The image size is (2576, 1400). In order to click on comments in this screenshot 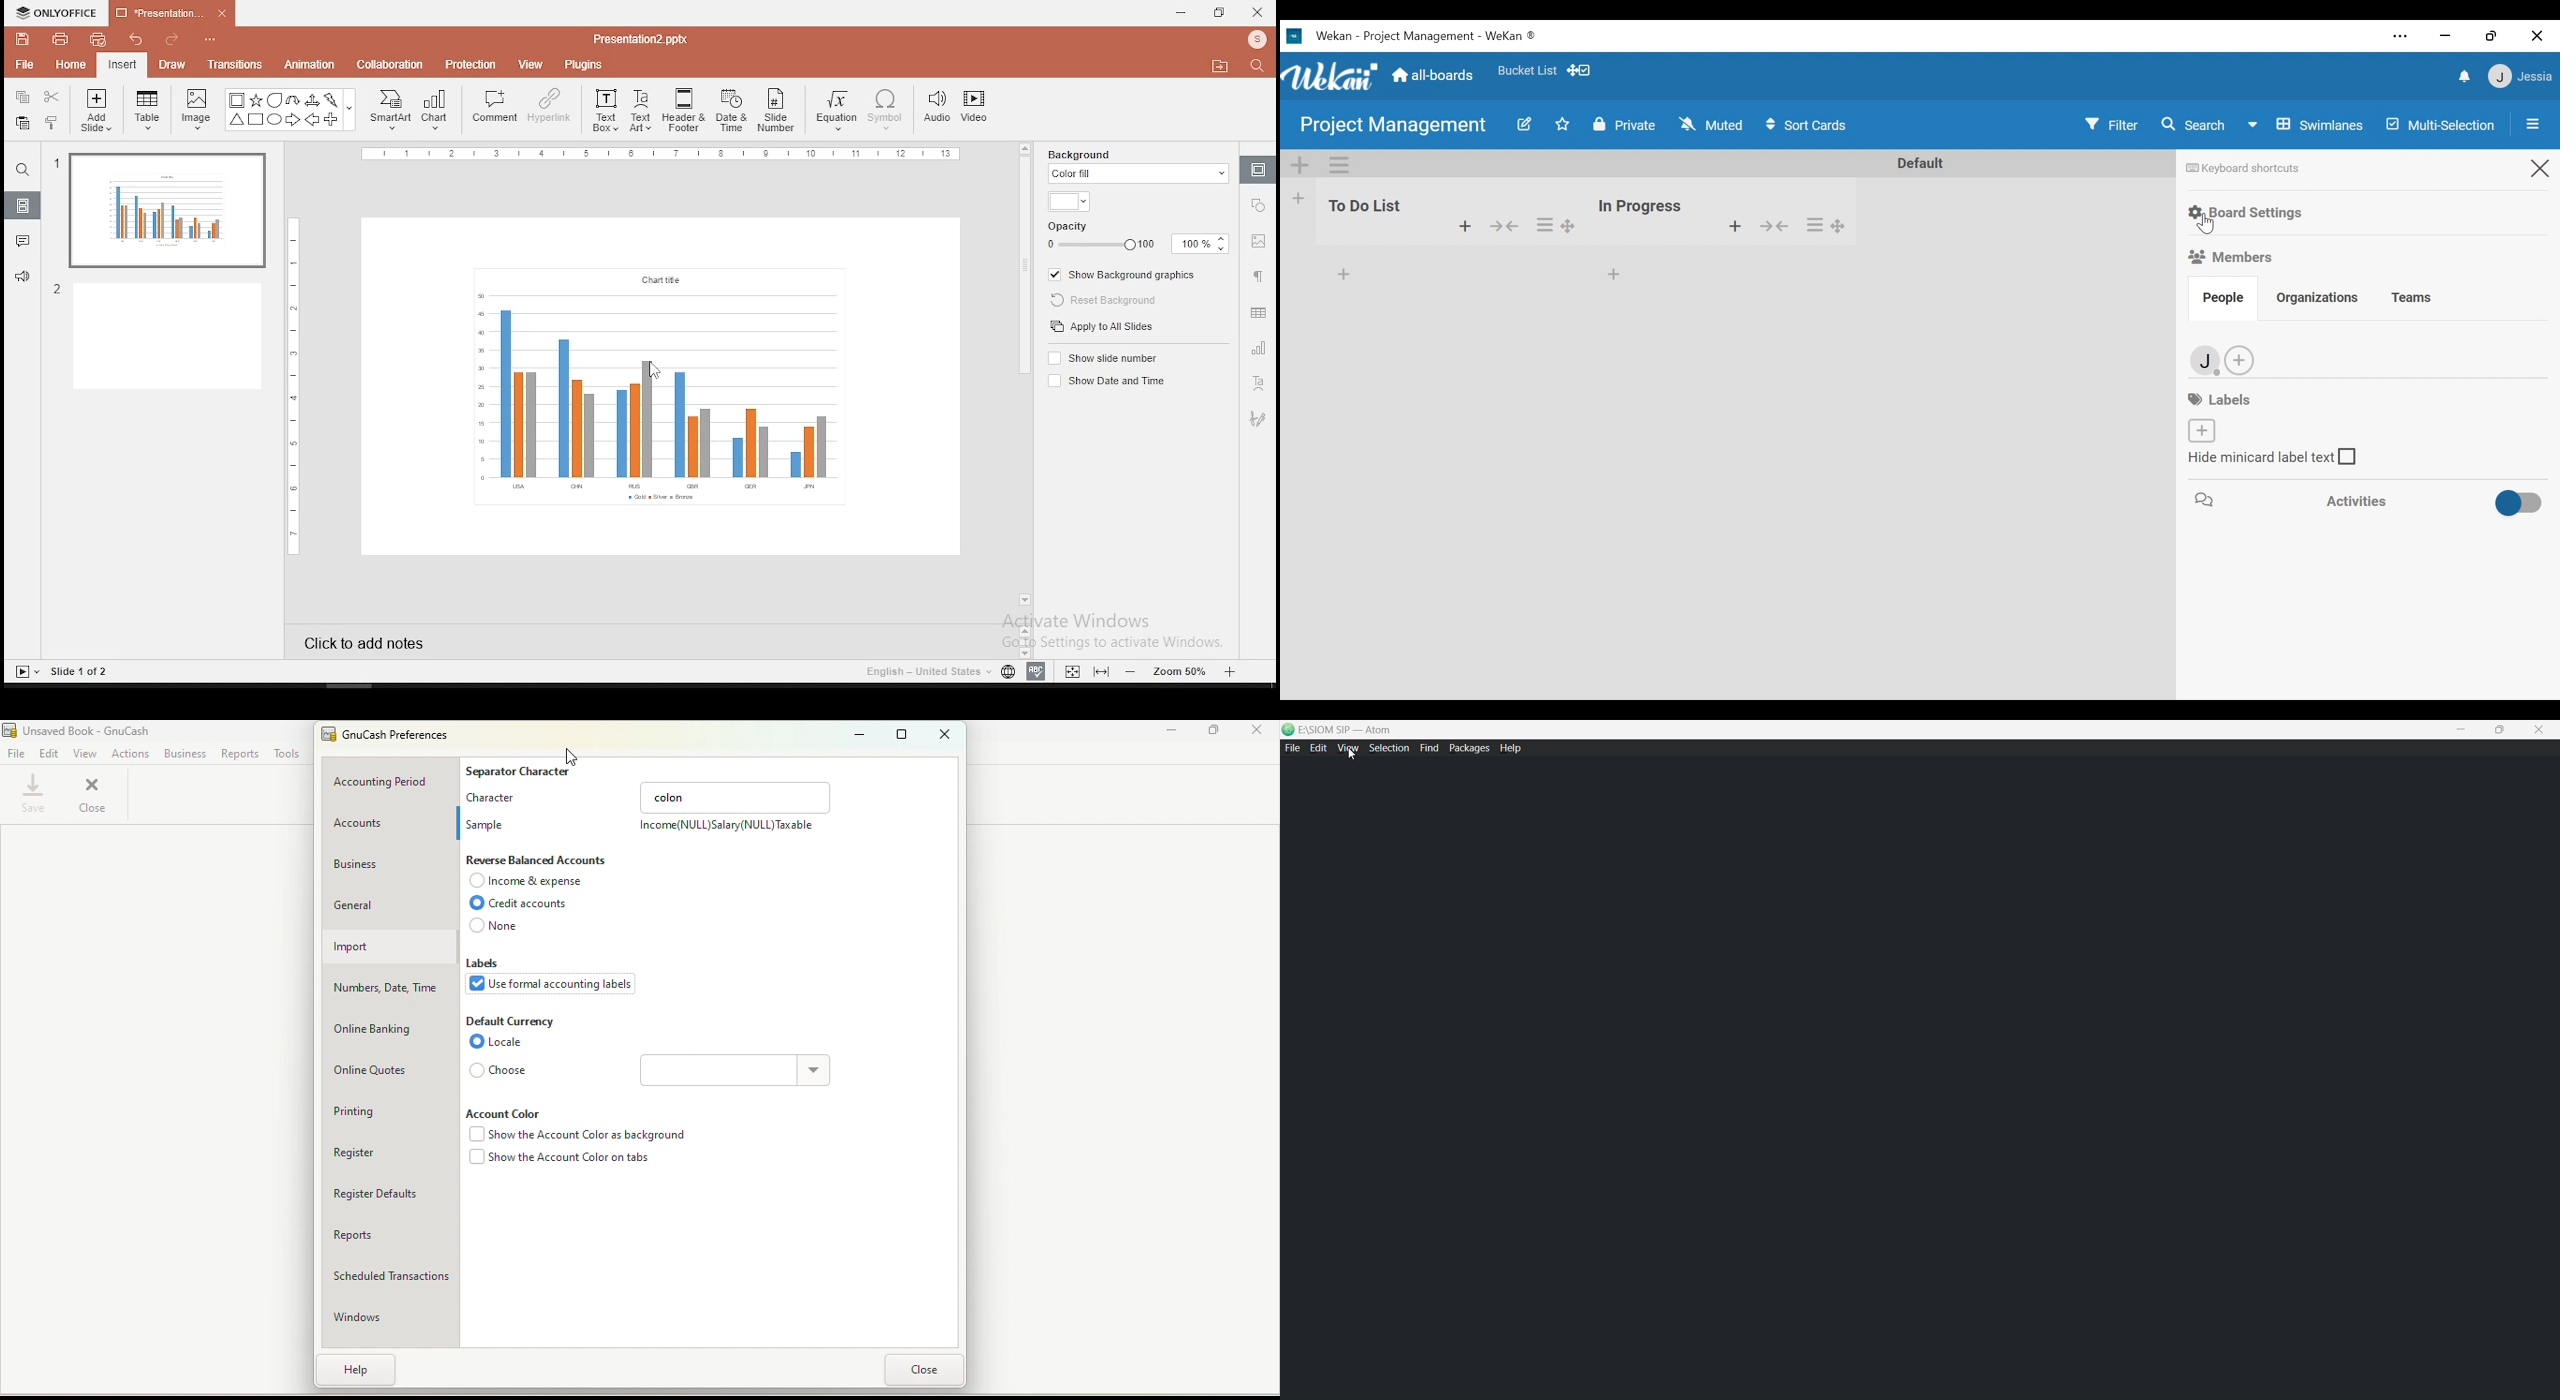, I will do `click(24, 244)`.